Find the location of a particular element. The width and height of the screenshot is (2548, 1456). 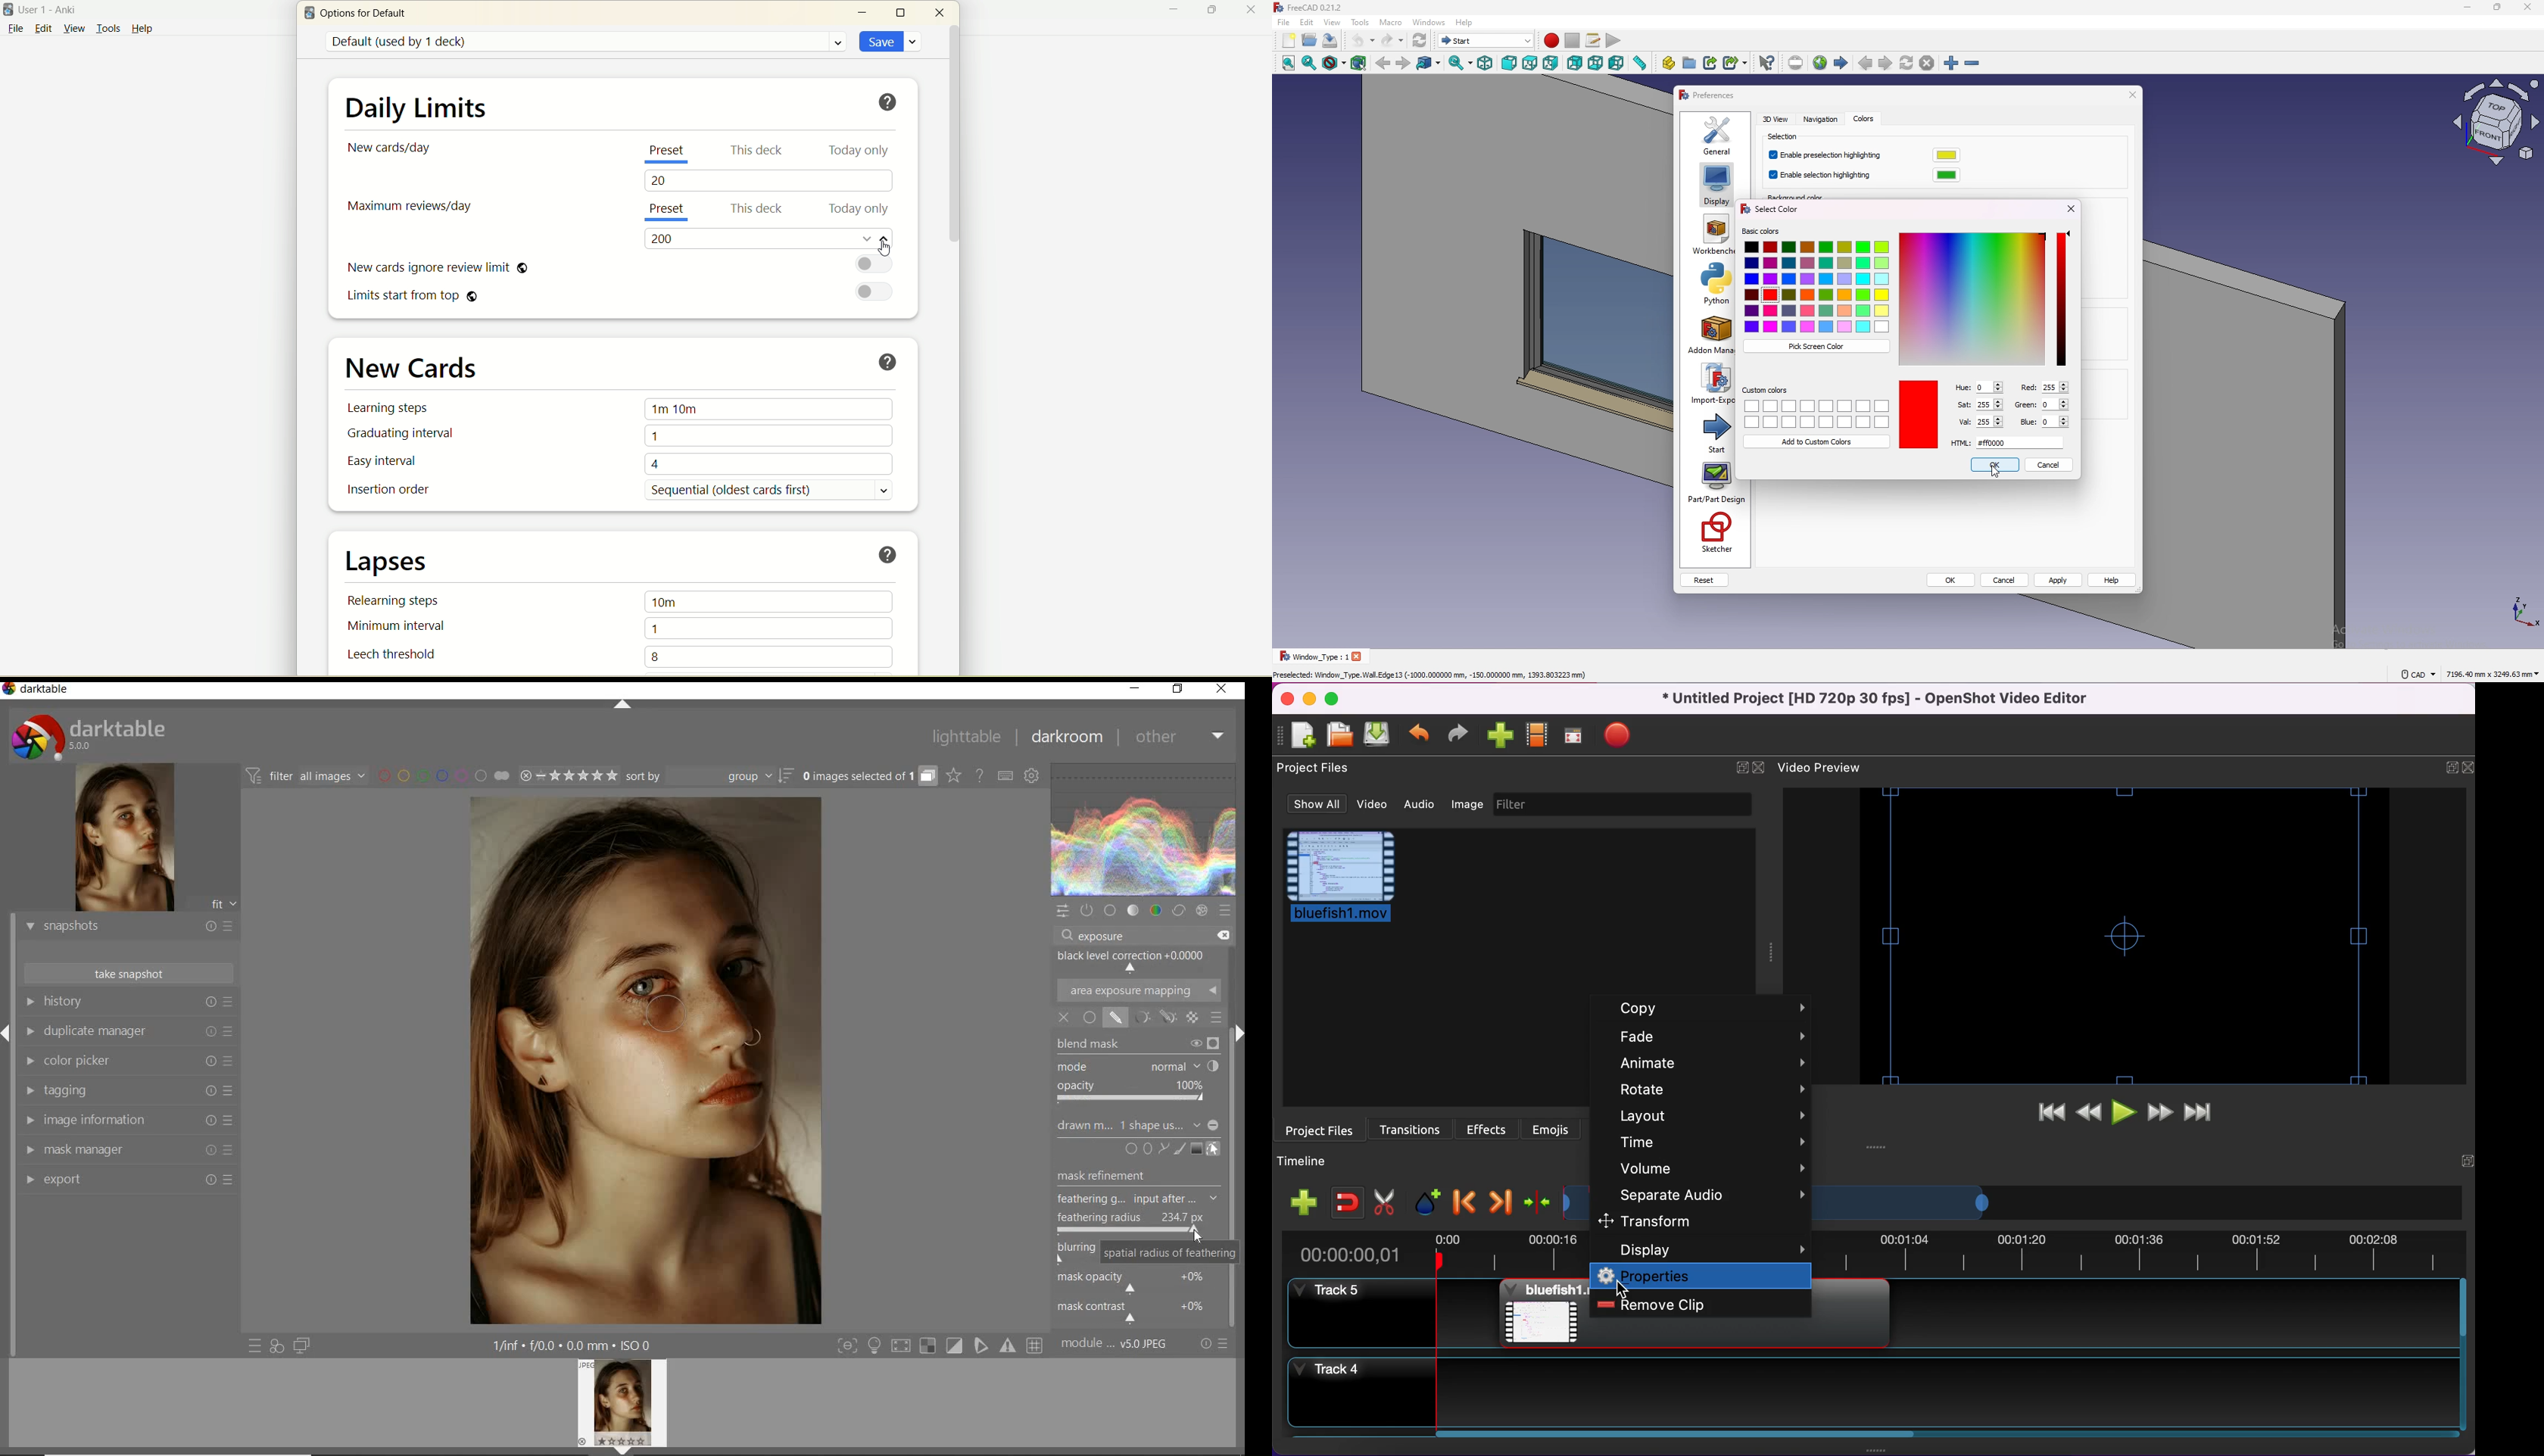

what's this? is located at coordinates (1767, 62).